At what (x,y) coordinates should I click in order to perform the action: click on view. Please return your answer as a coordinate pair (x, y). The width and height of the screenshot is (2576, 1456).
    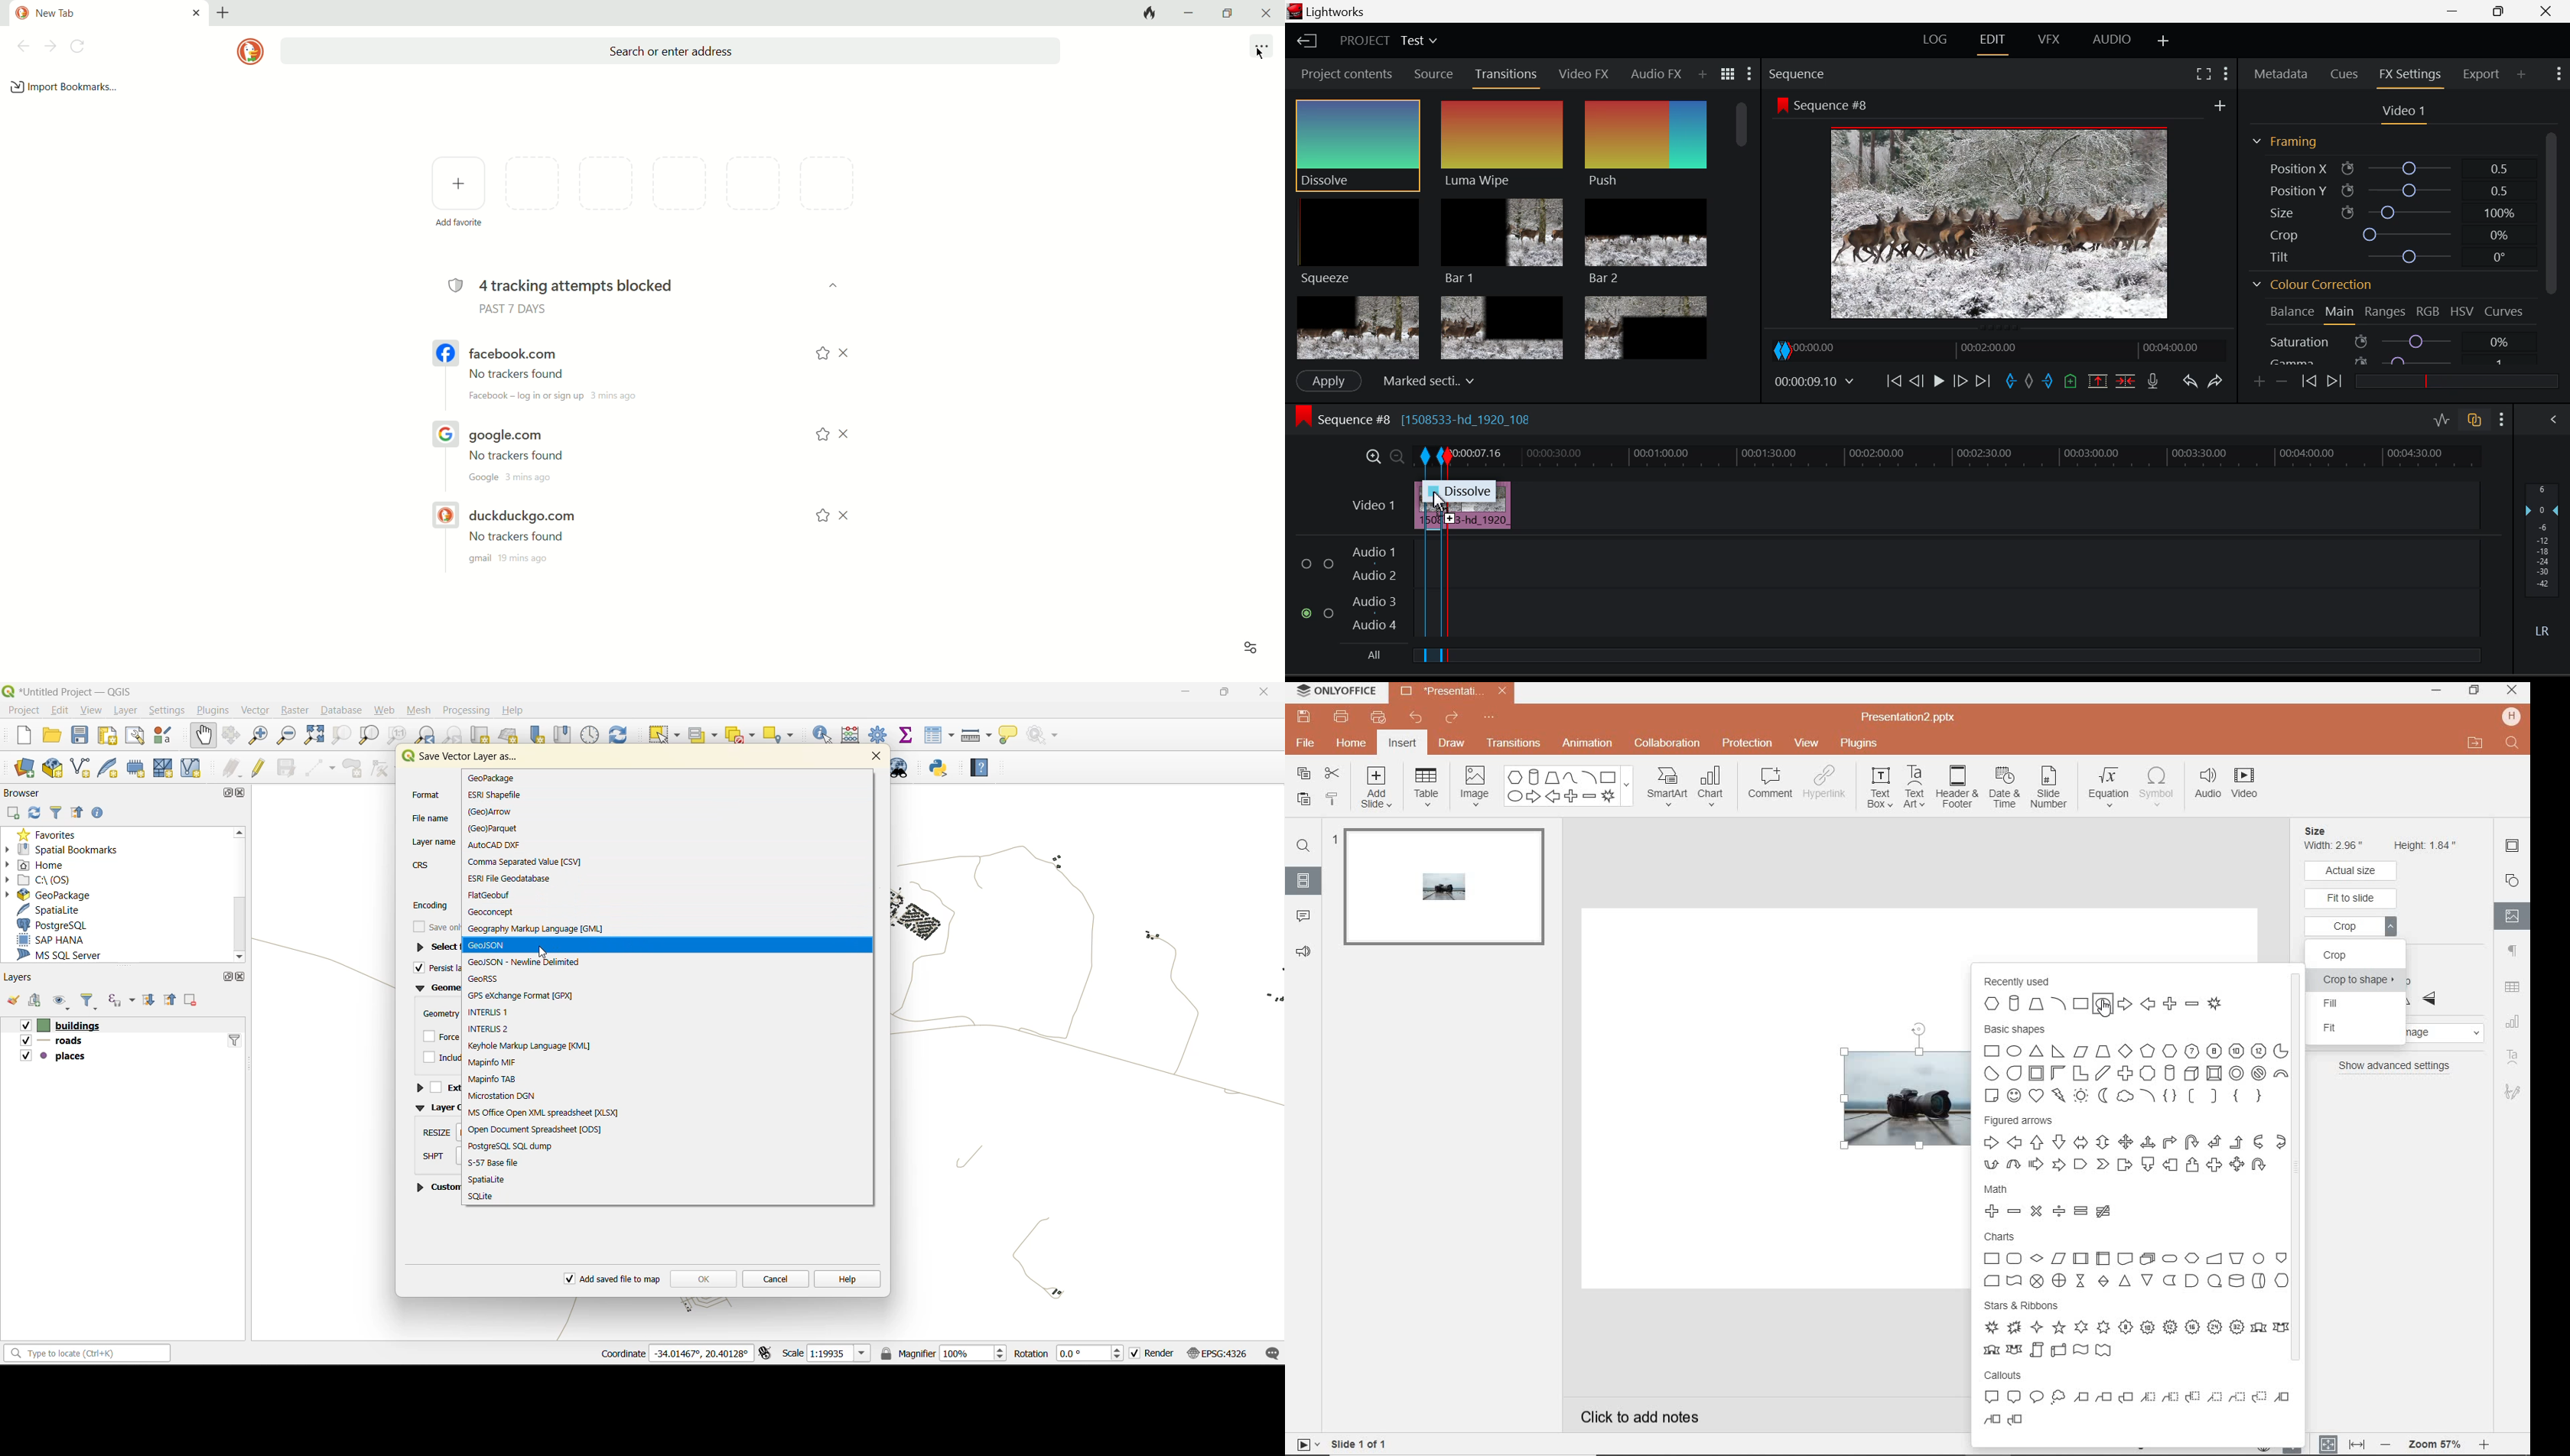
    Looking at the image, I should click on (91, 712).